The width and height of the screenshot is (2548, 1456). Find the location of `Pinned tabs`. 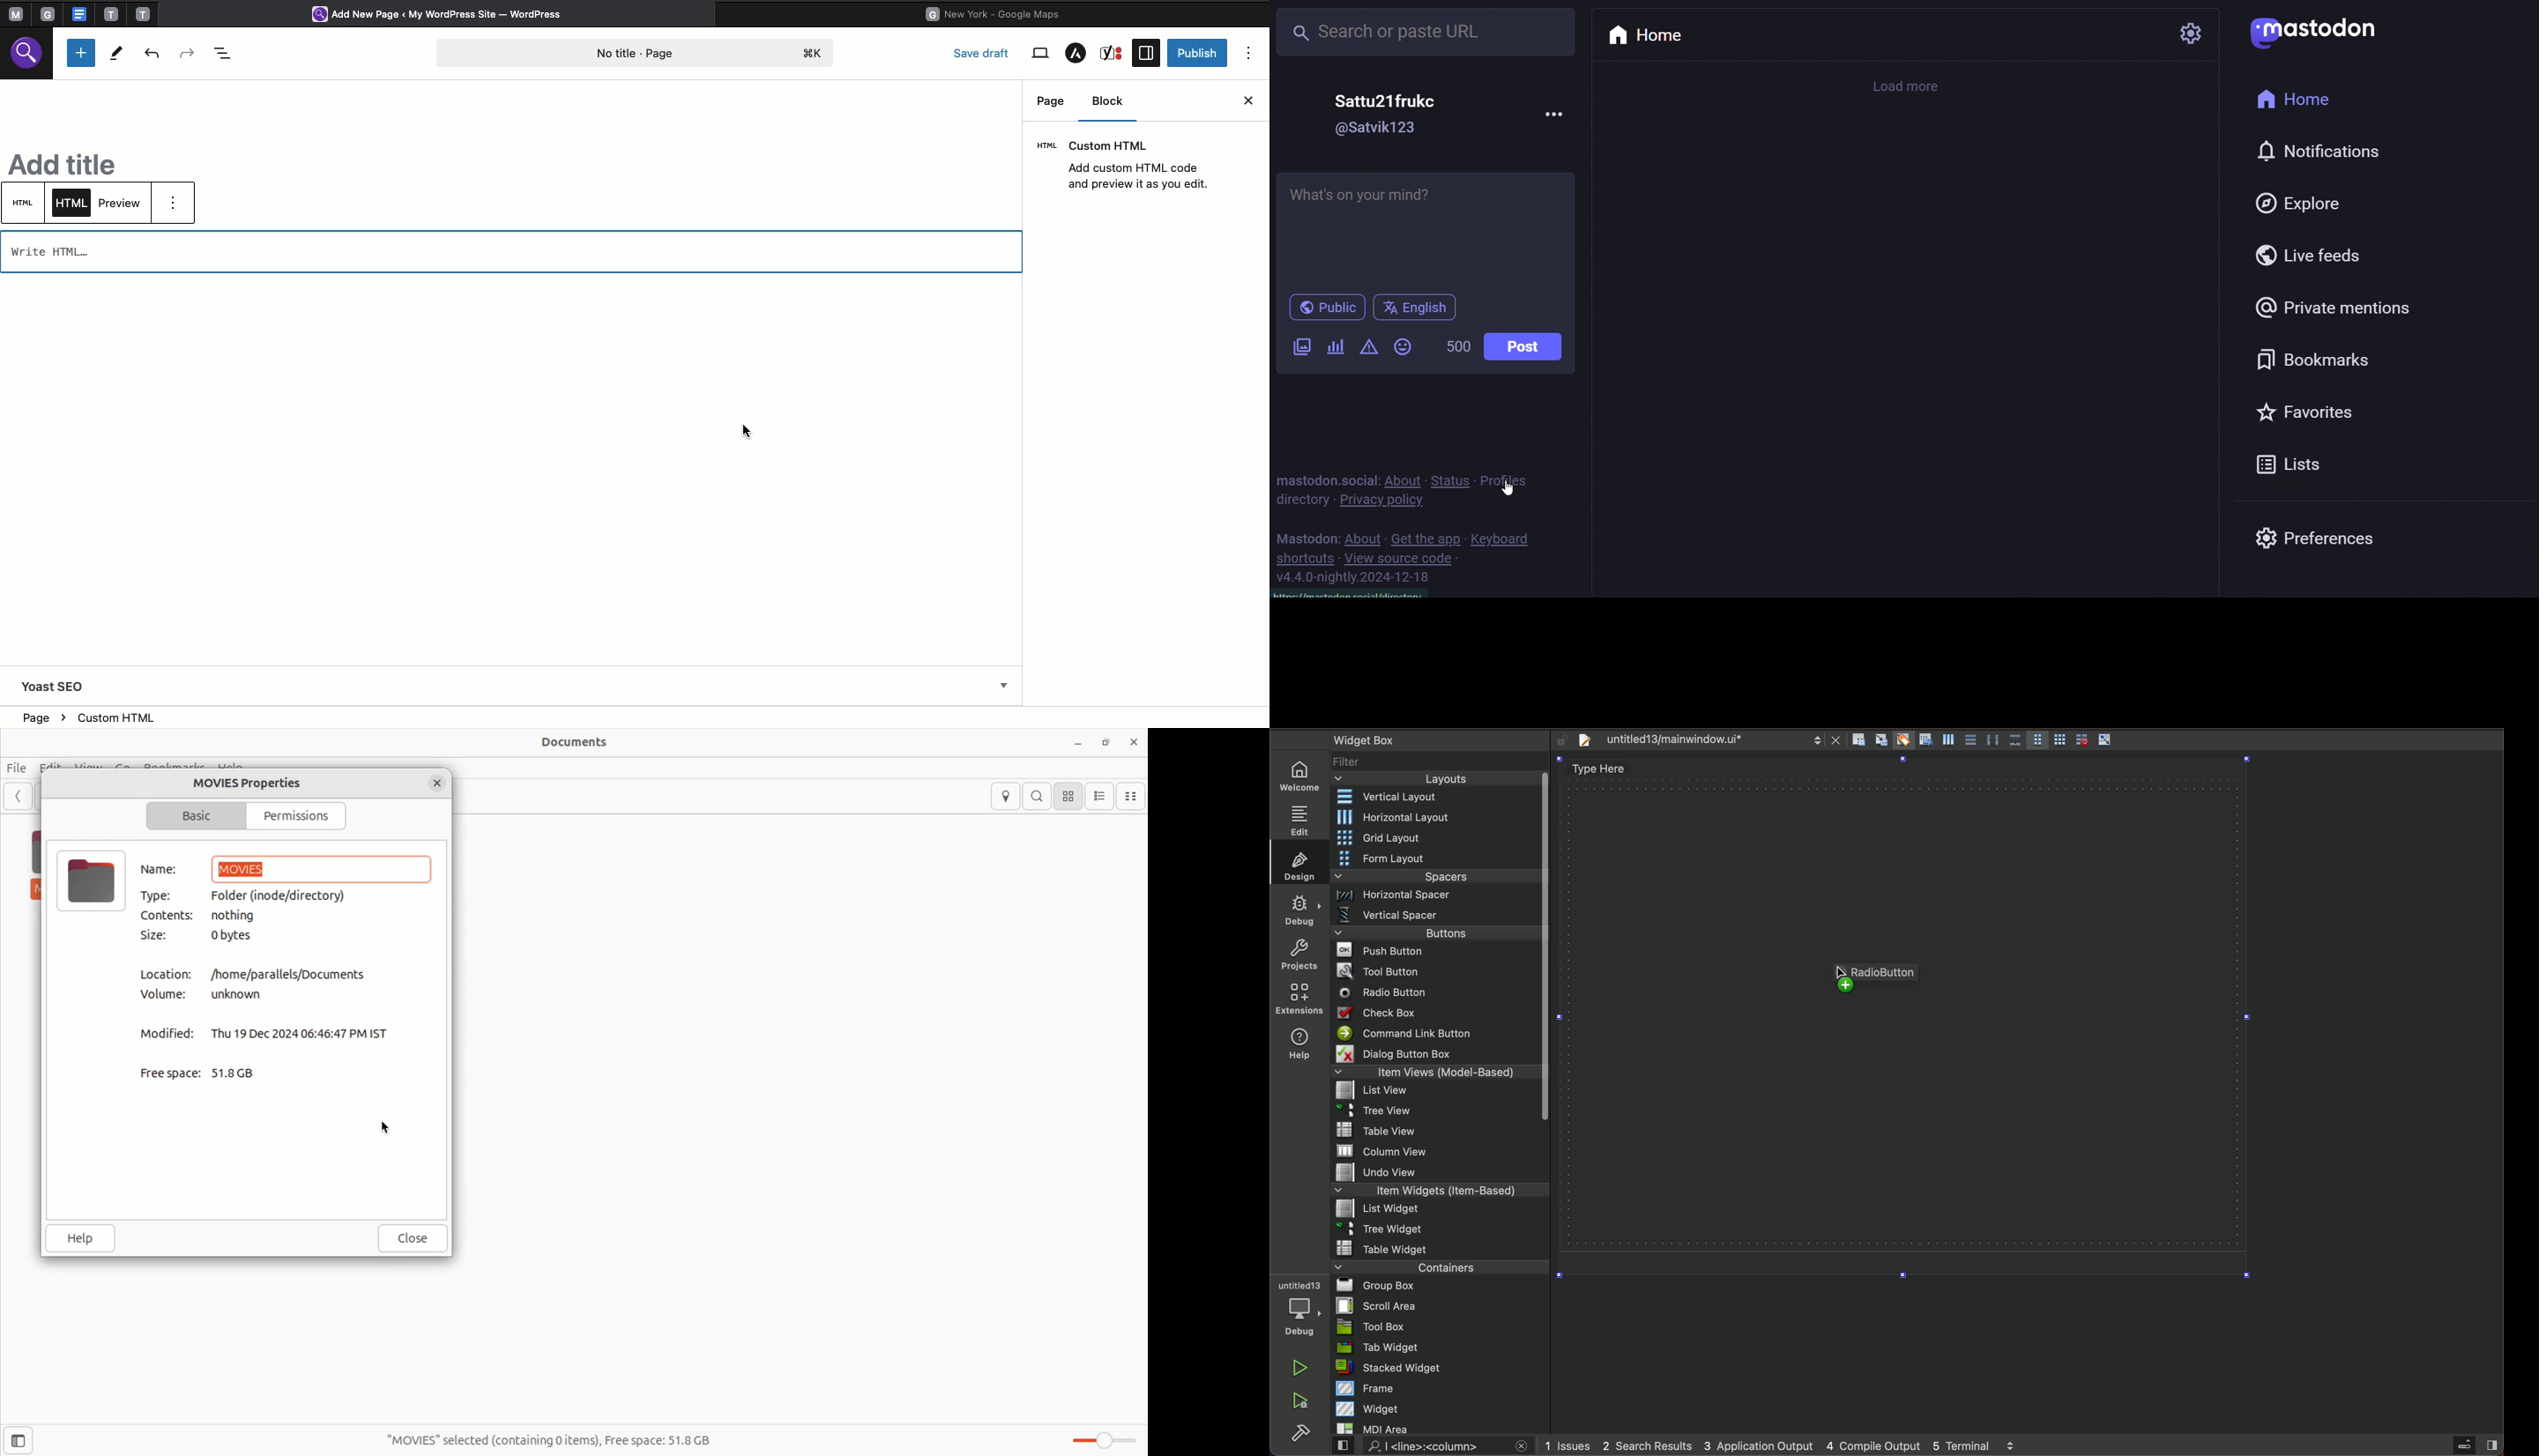

Pinned tabs is located at coordinates (13, 15).